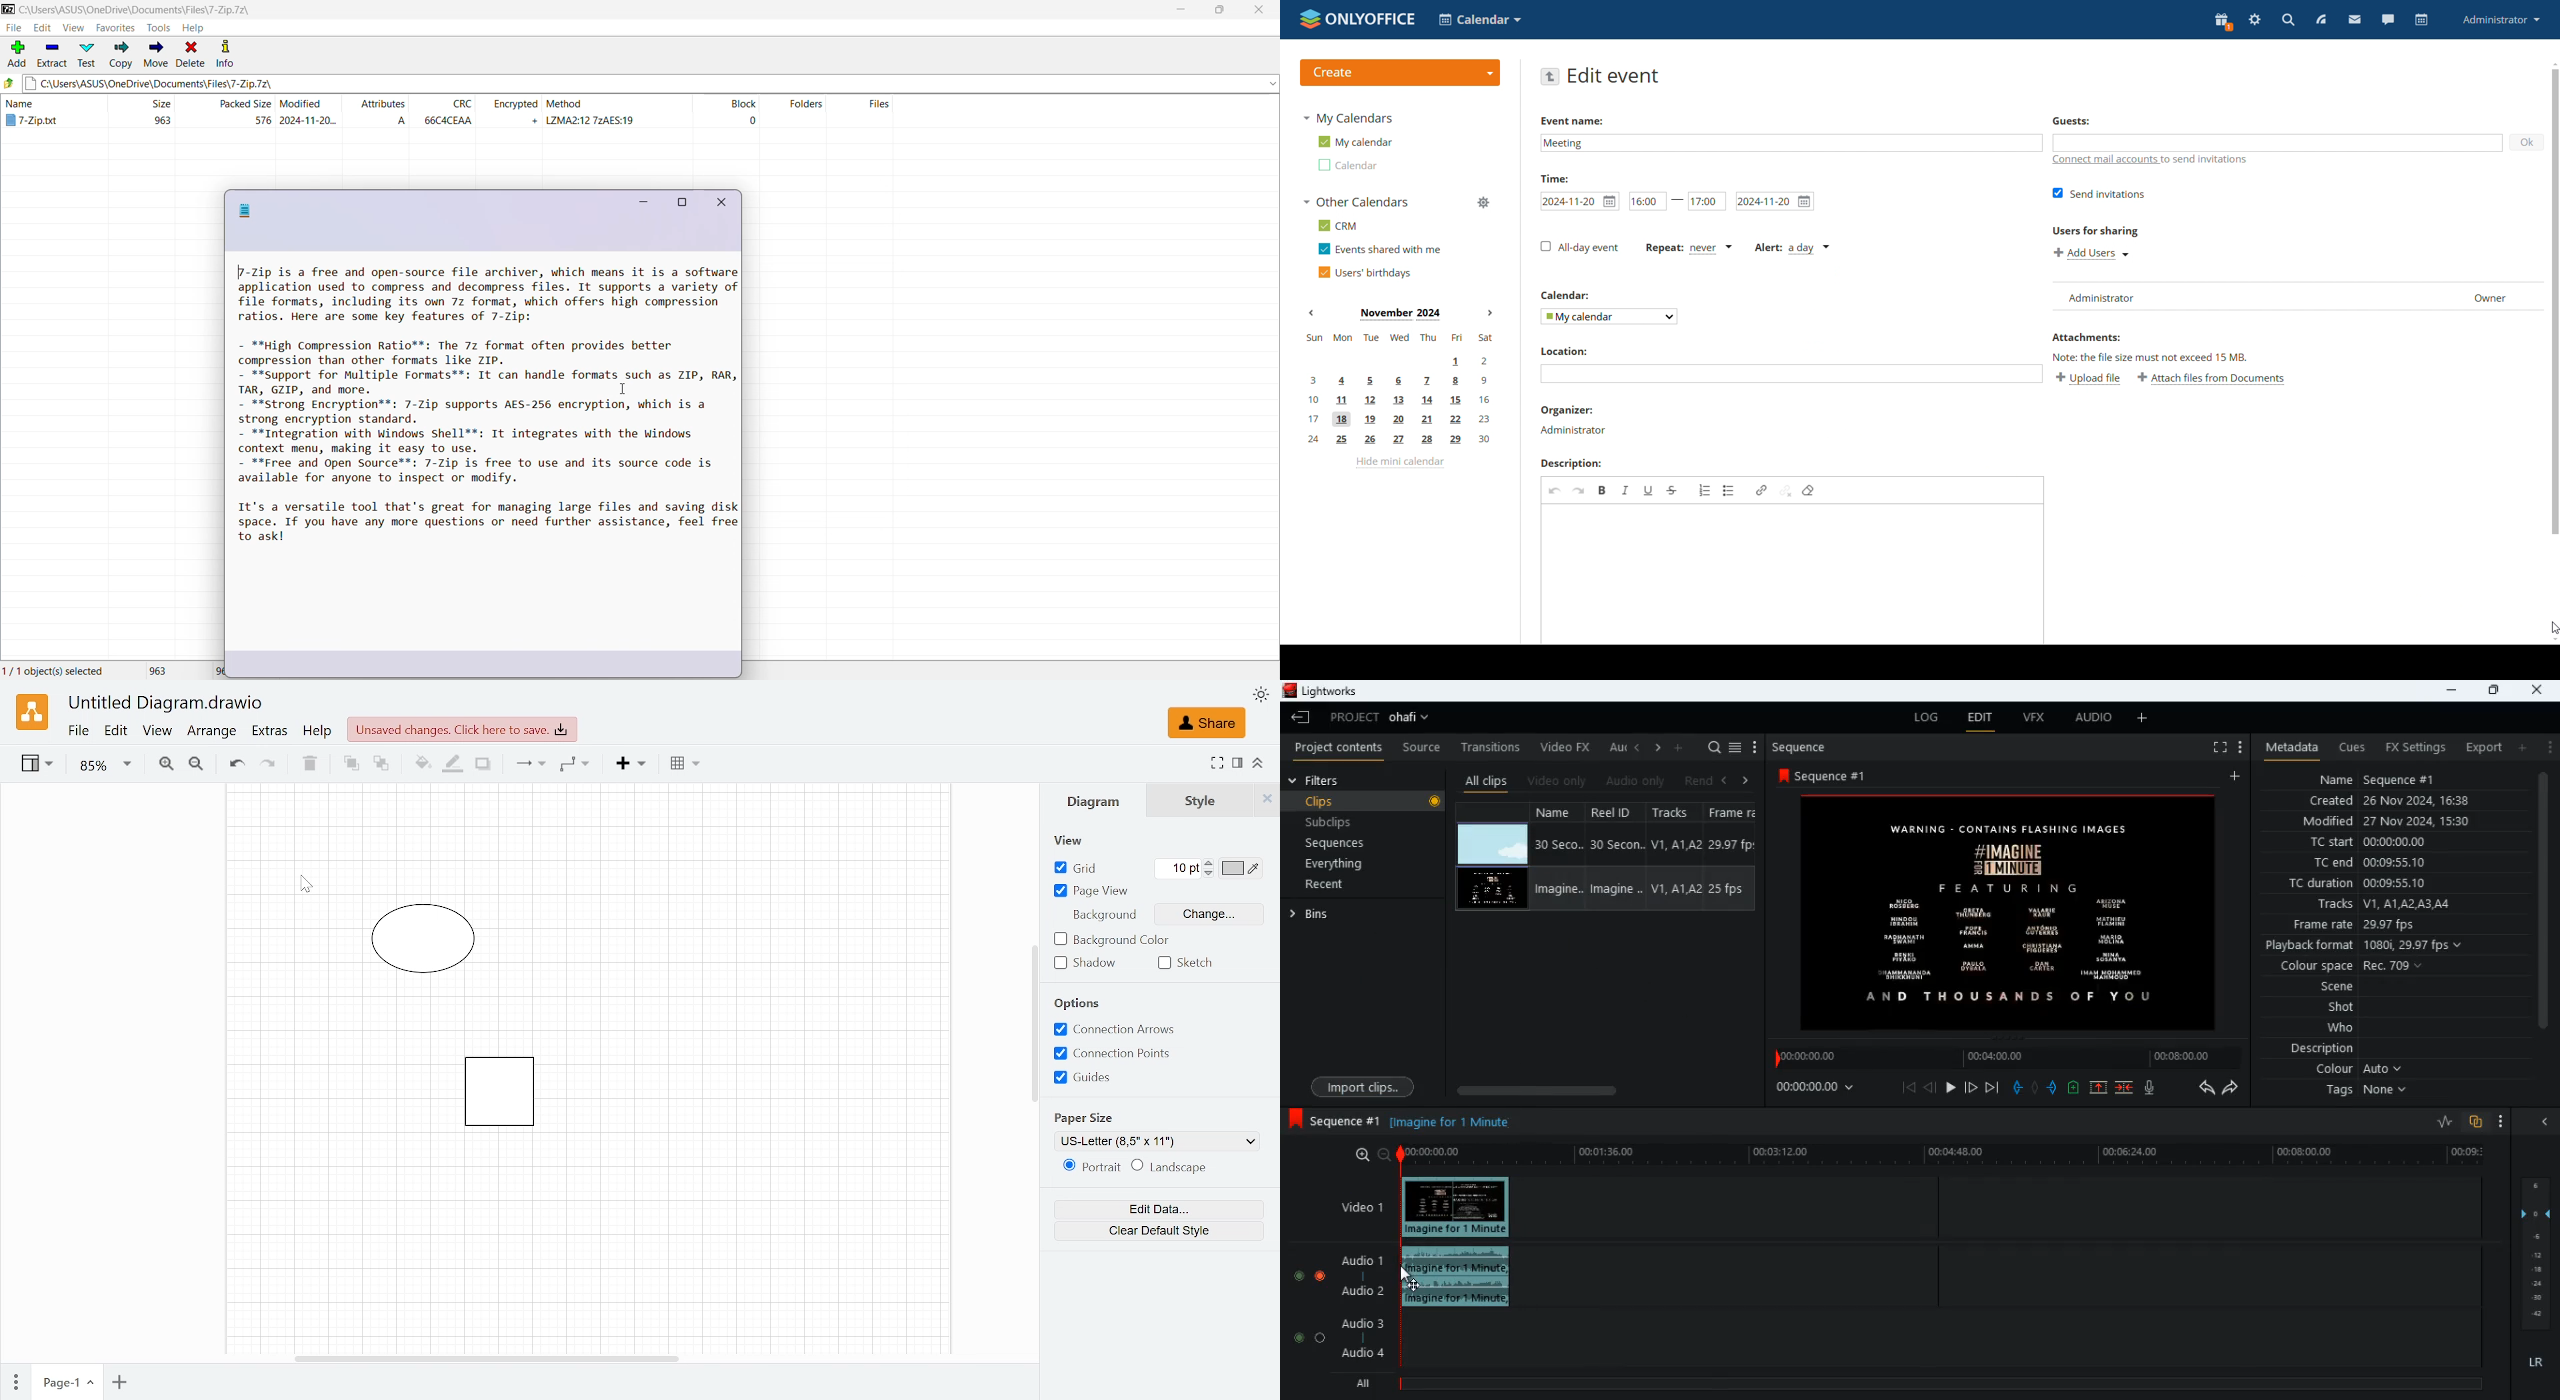 This screenshot has height=1400, width=2576. What do you see at coordinates (210, 670) in the screenshot?
I see `Size of the last file selected` at bounding box center [210, 670].